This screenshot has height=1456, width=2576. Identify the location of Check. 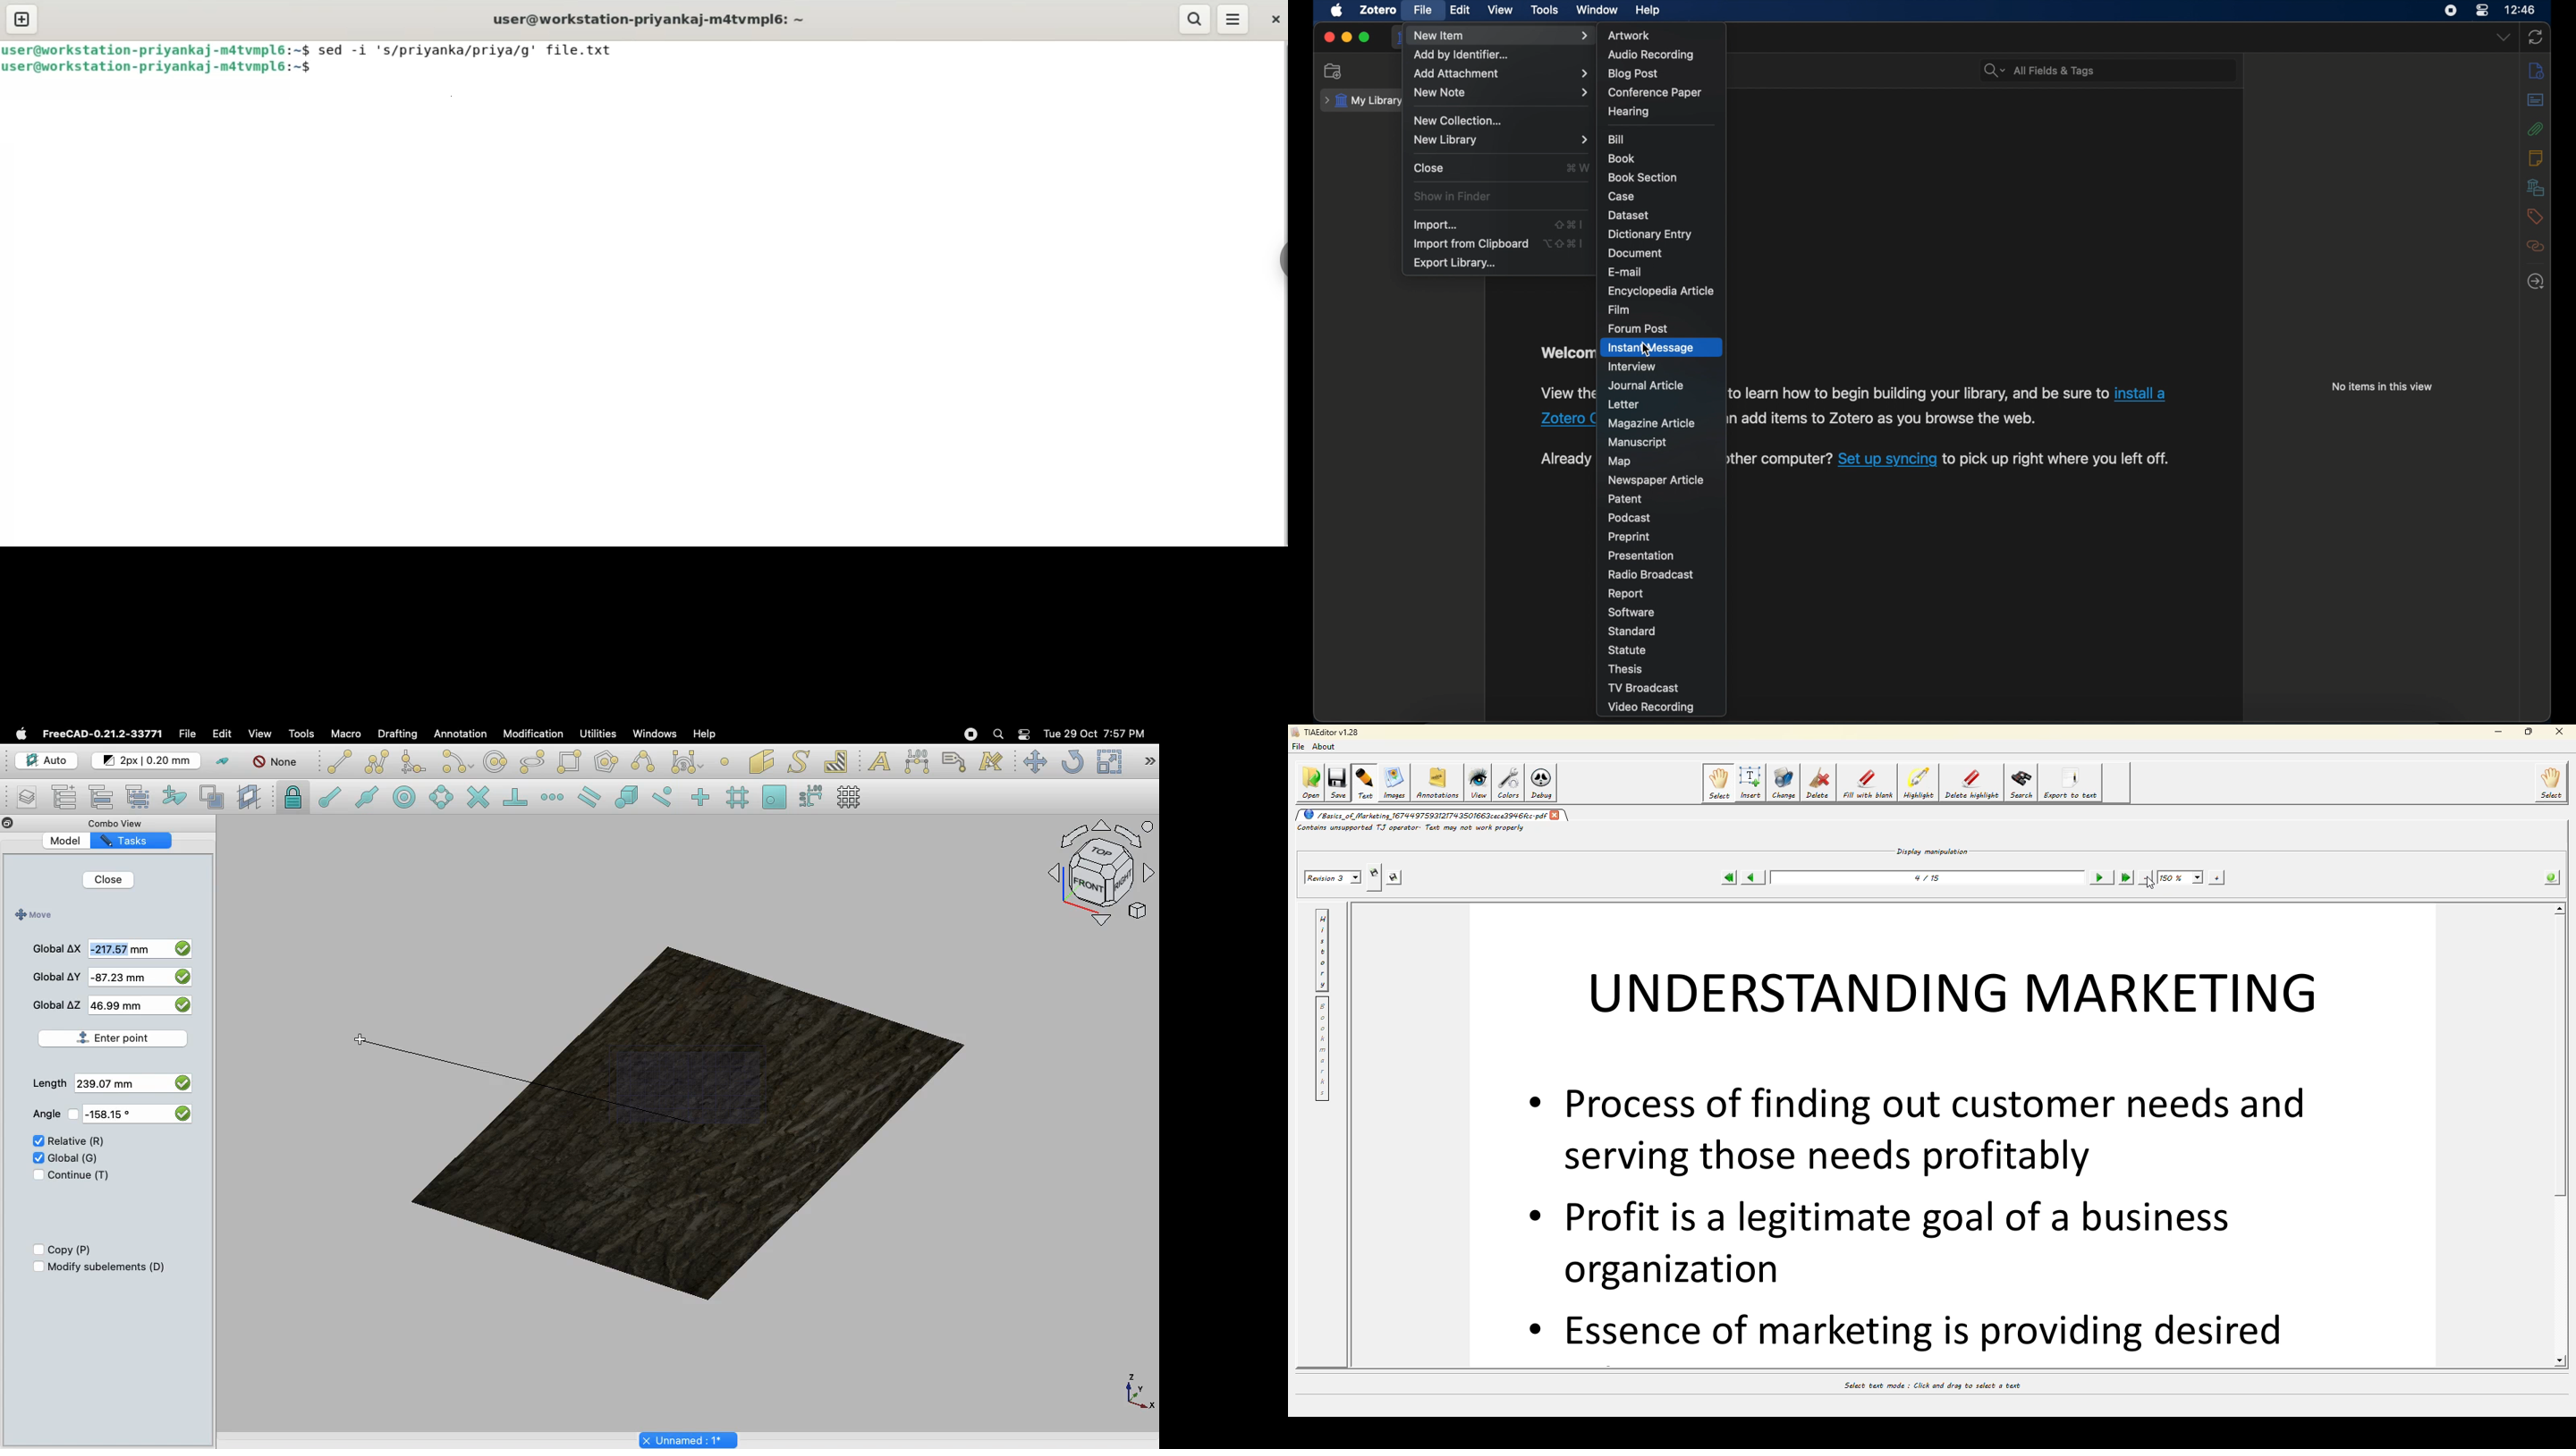
(33, 1177).